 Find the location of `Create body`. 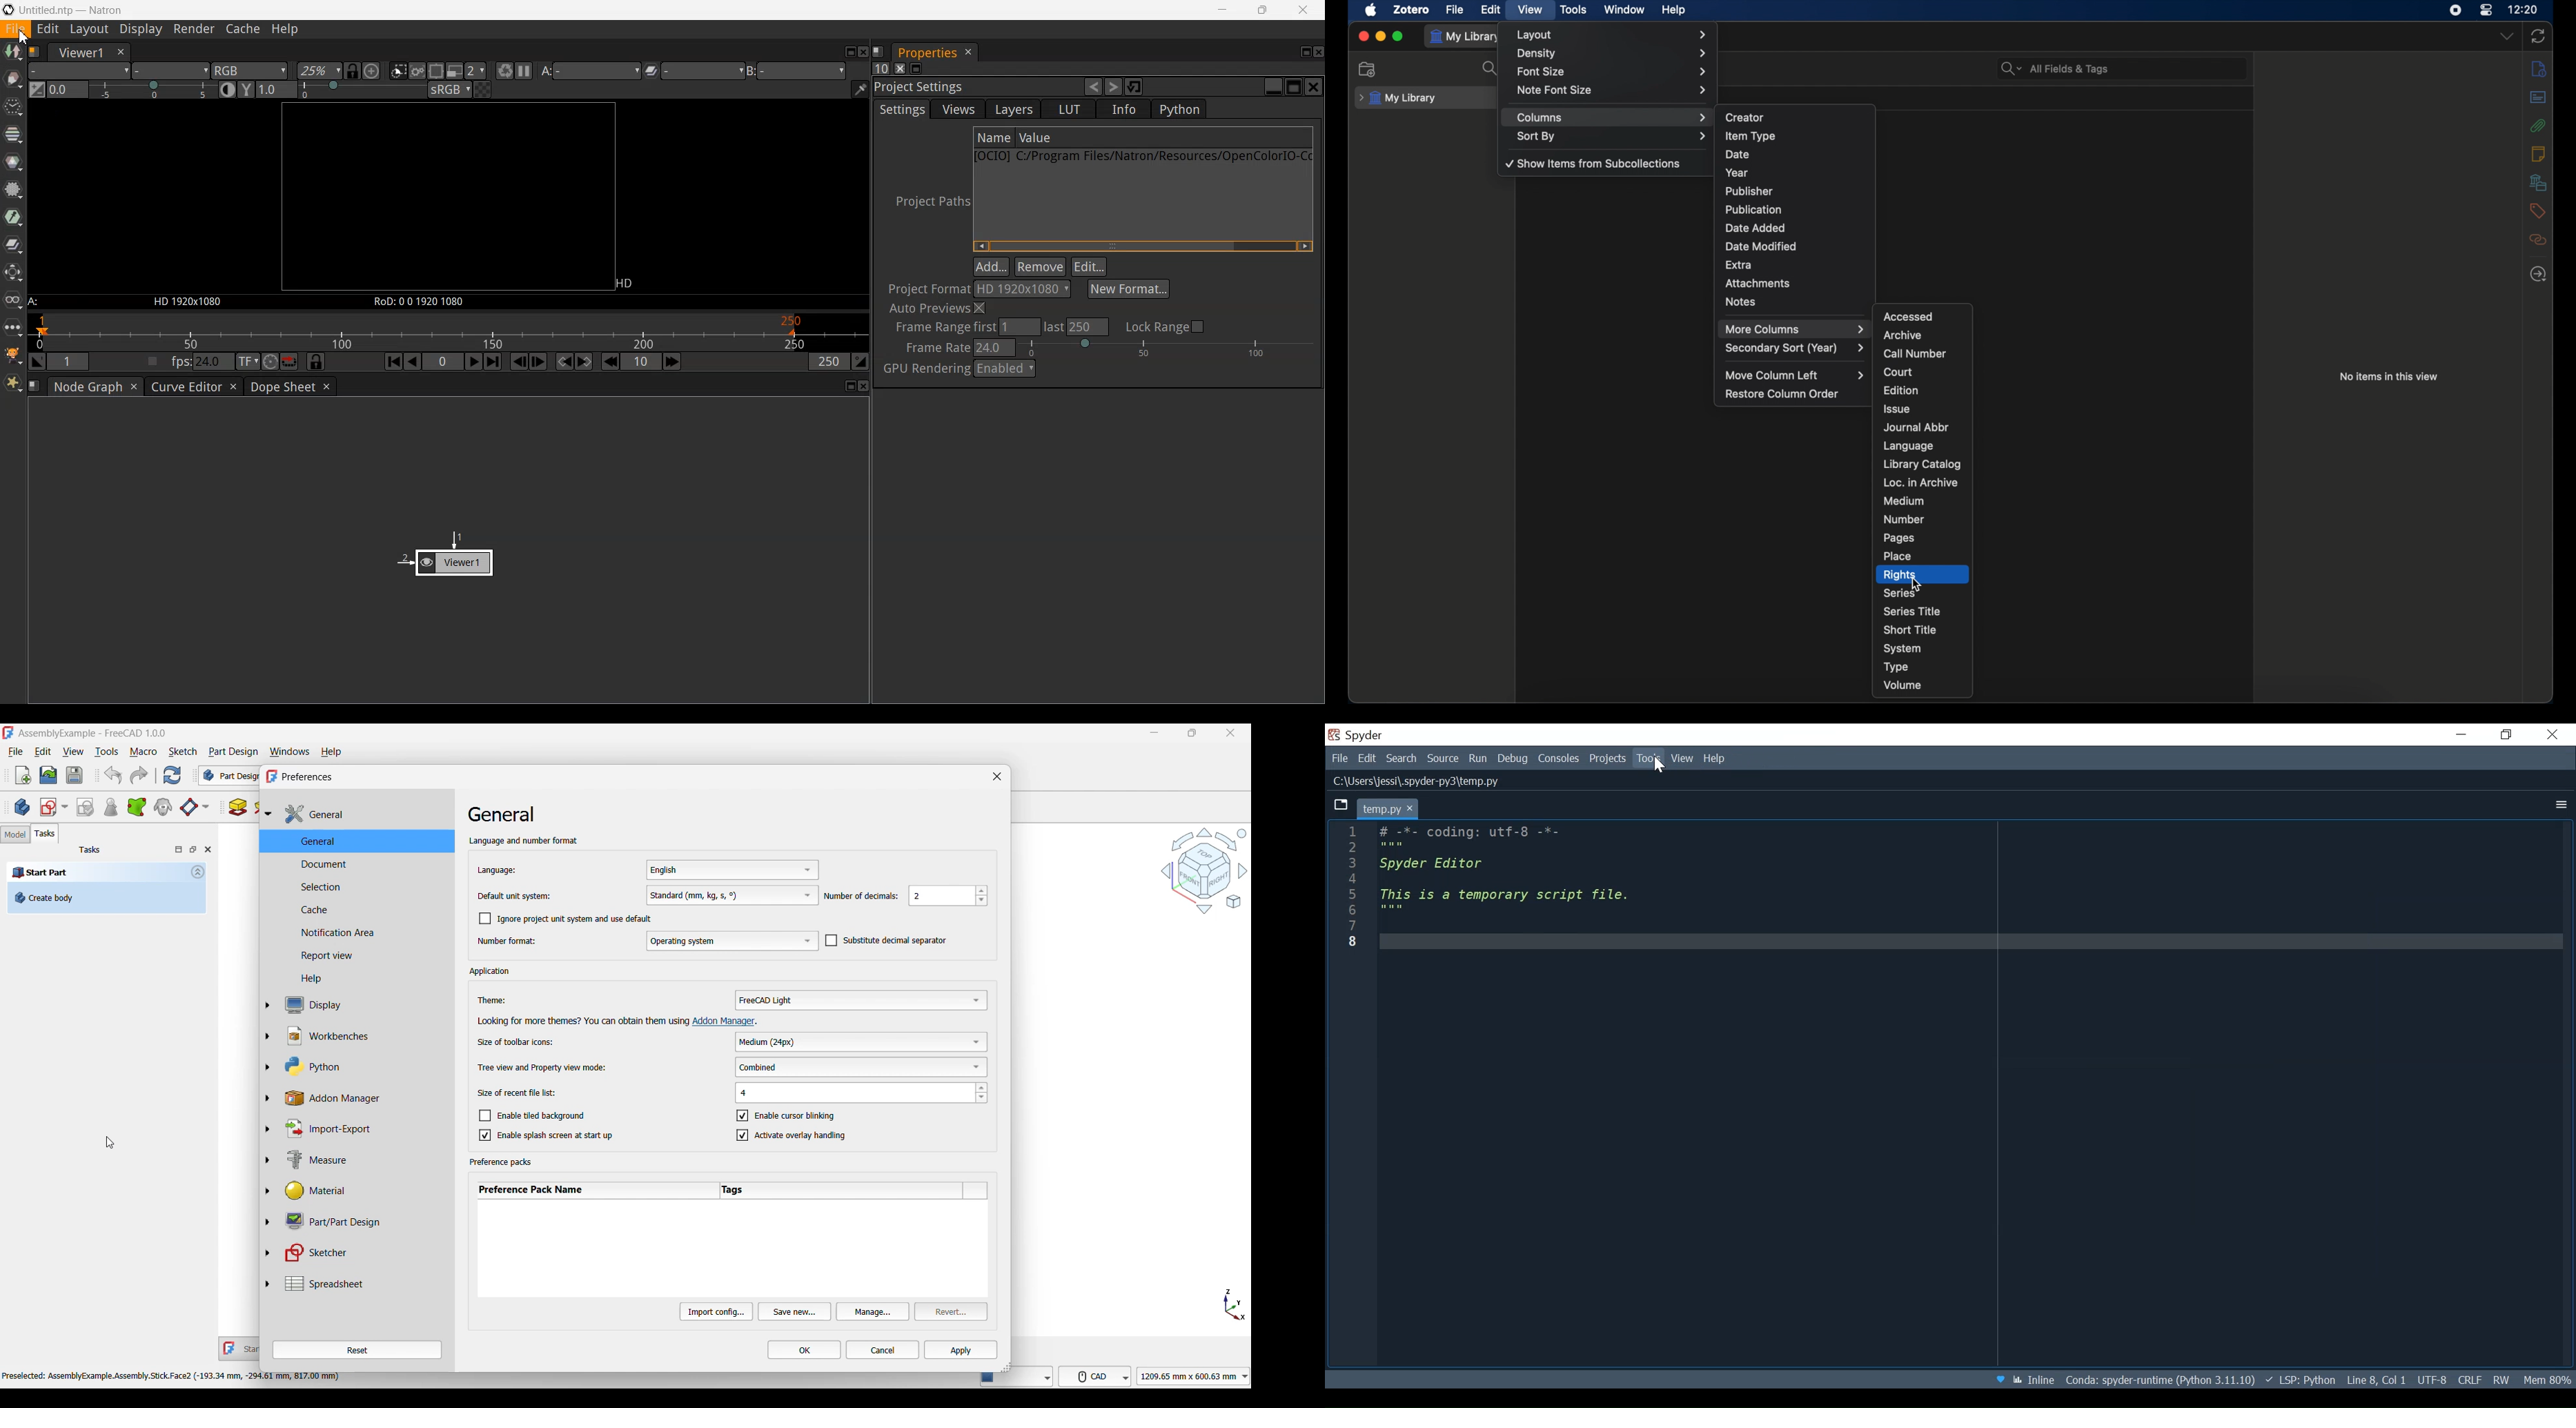

Create body is located at coordinates (107, 898).